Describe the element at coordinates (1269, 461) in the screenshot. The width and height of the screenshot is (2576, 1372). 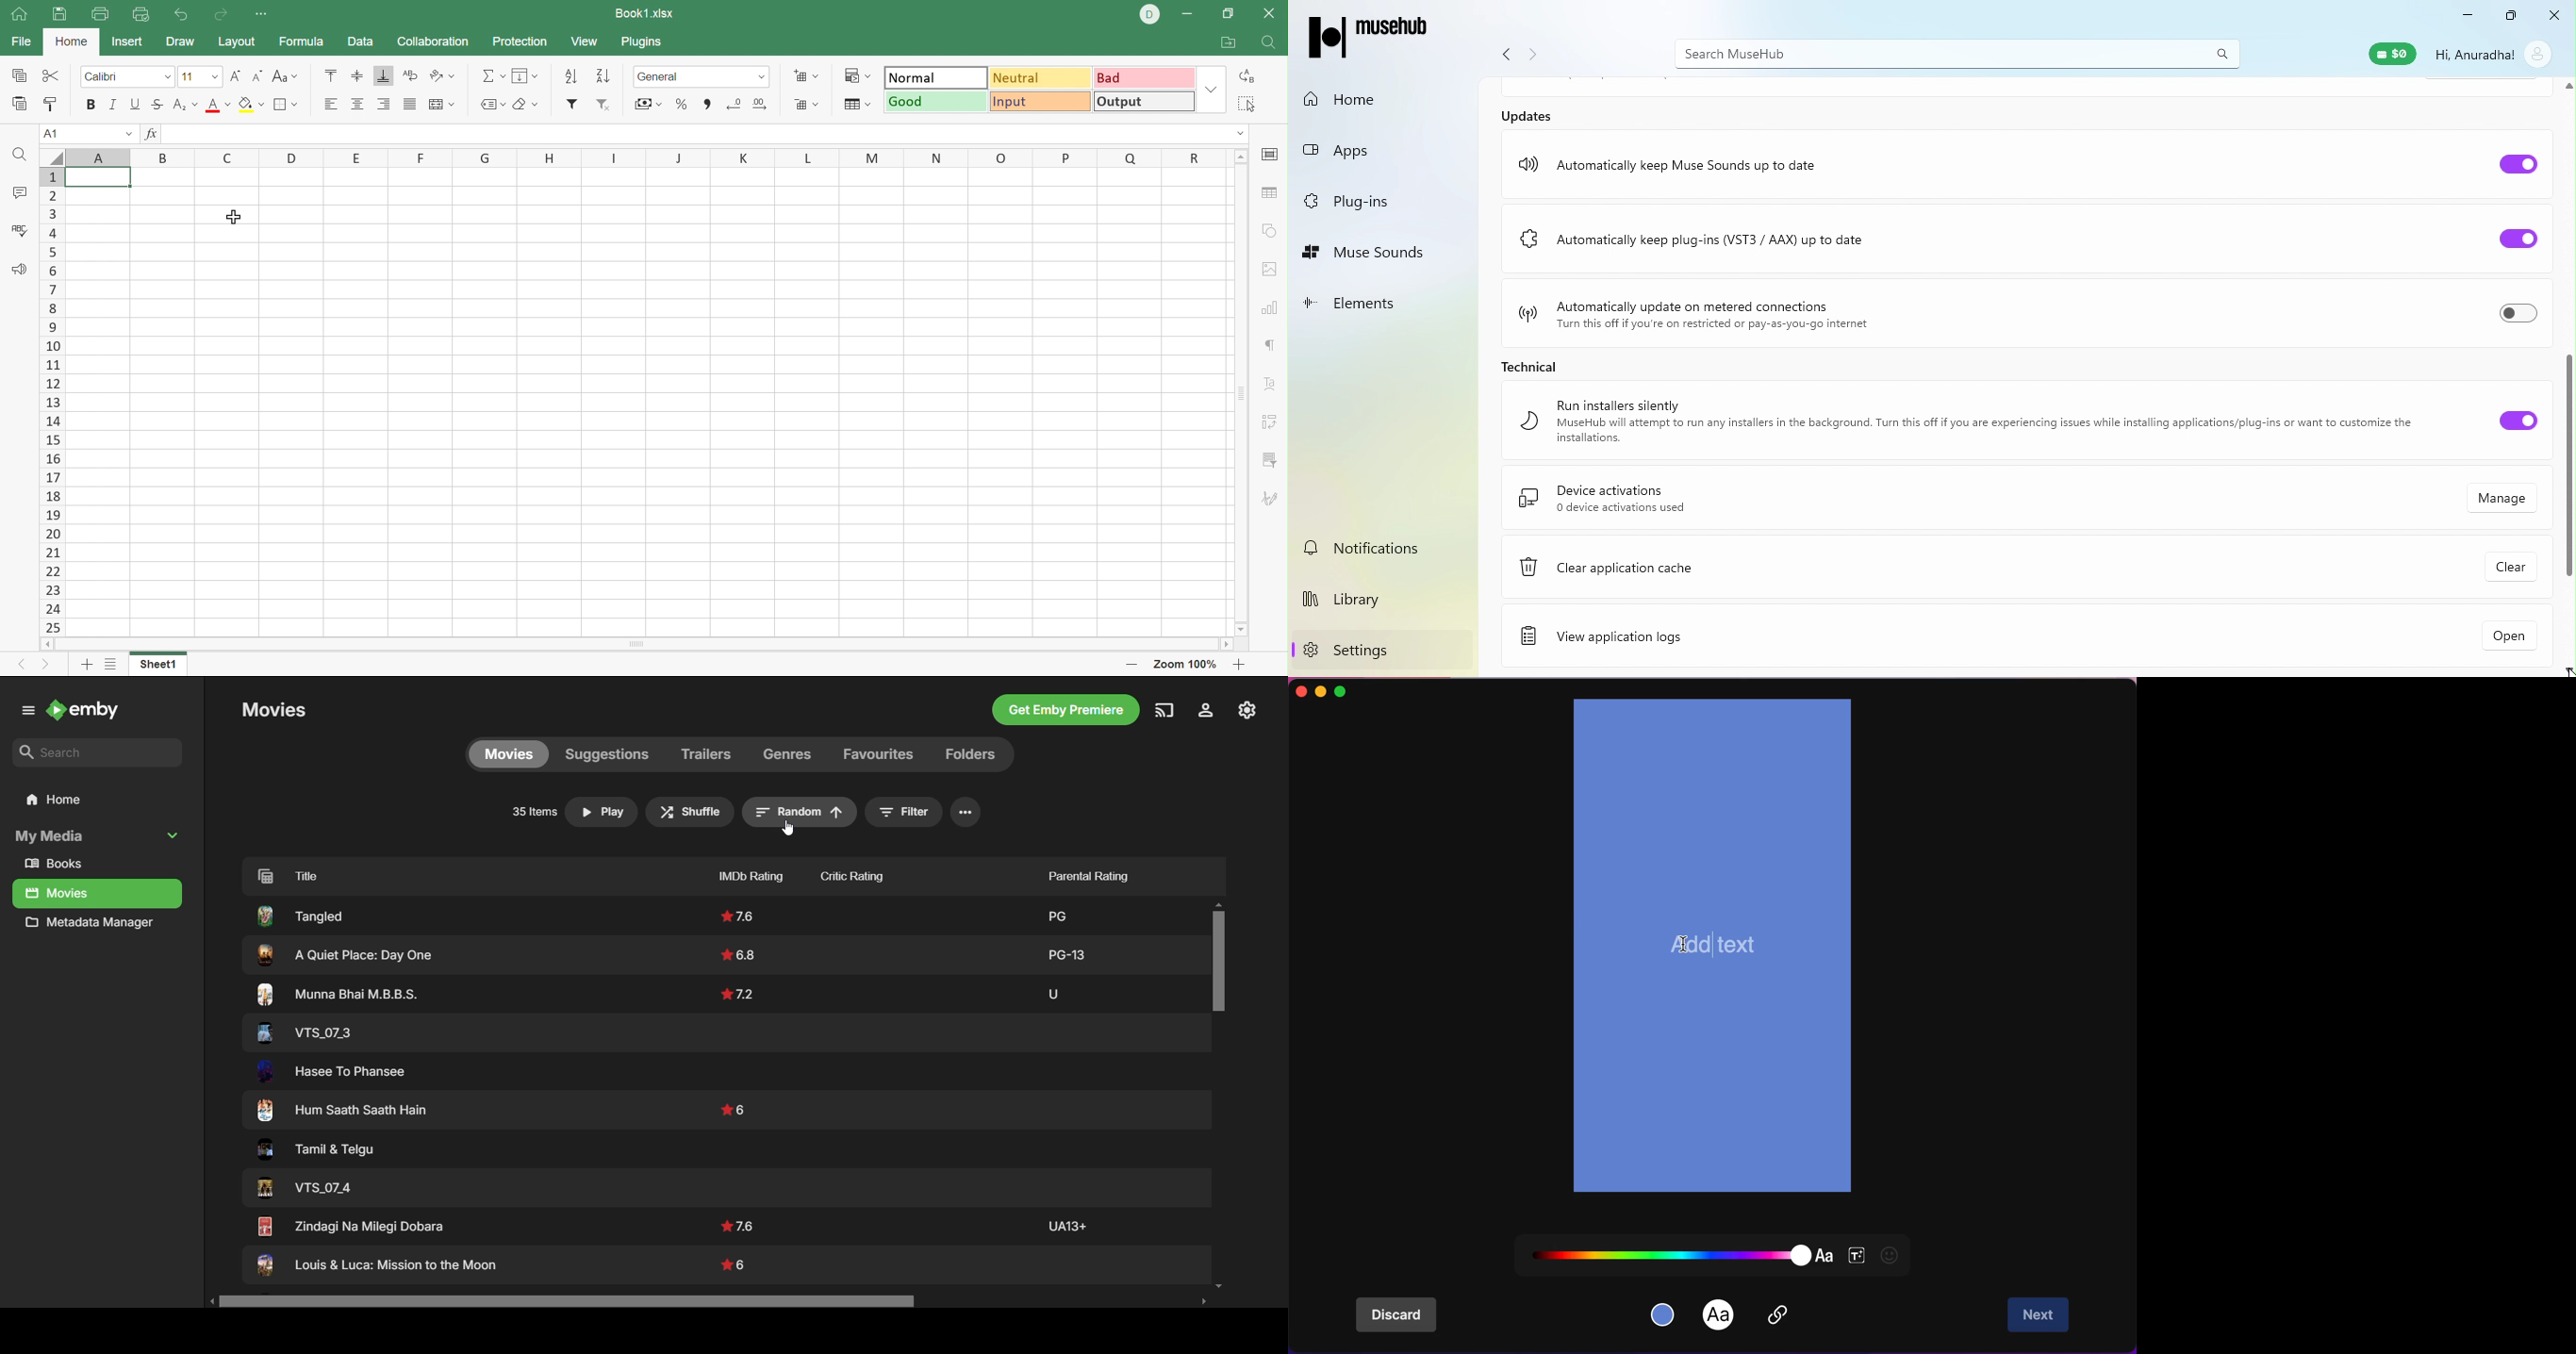
I see `Slicer settings` at that location.